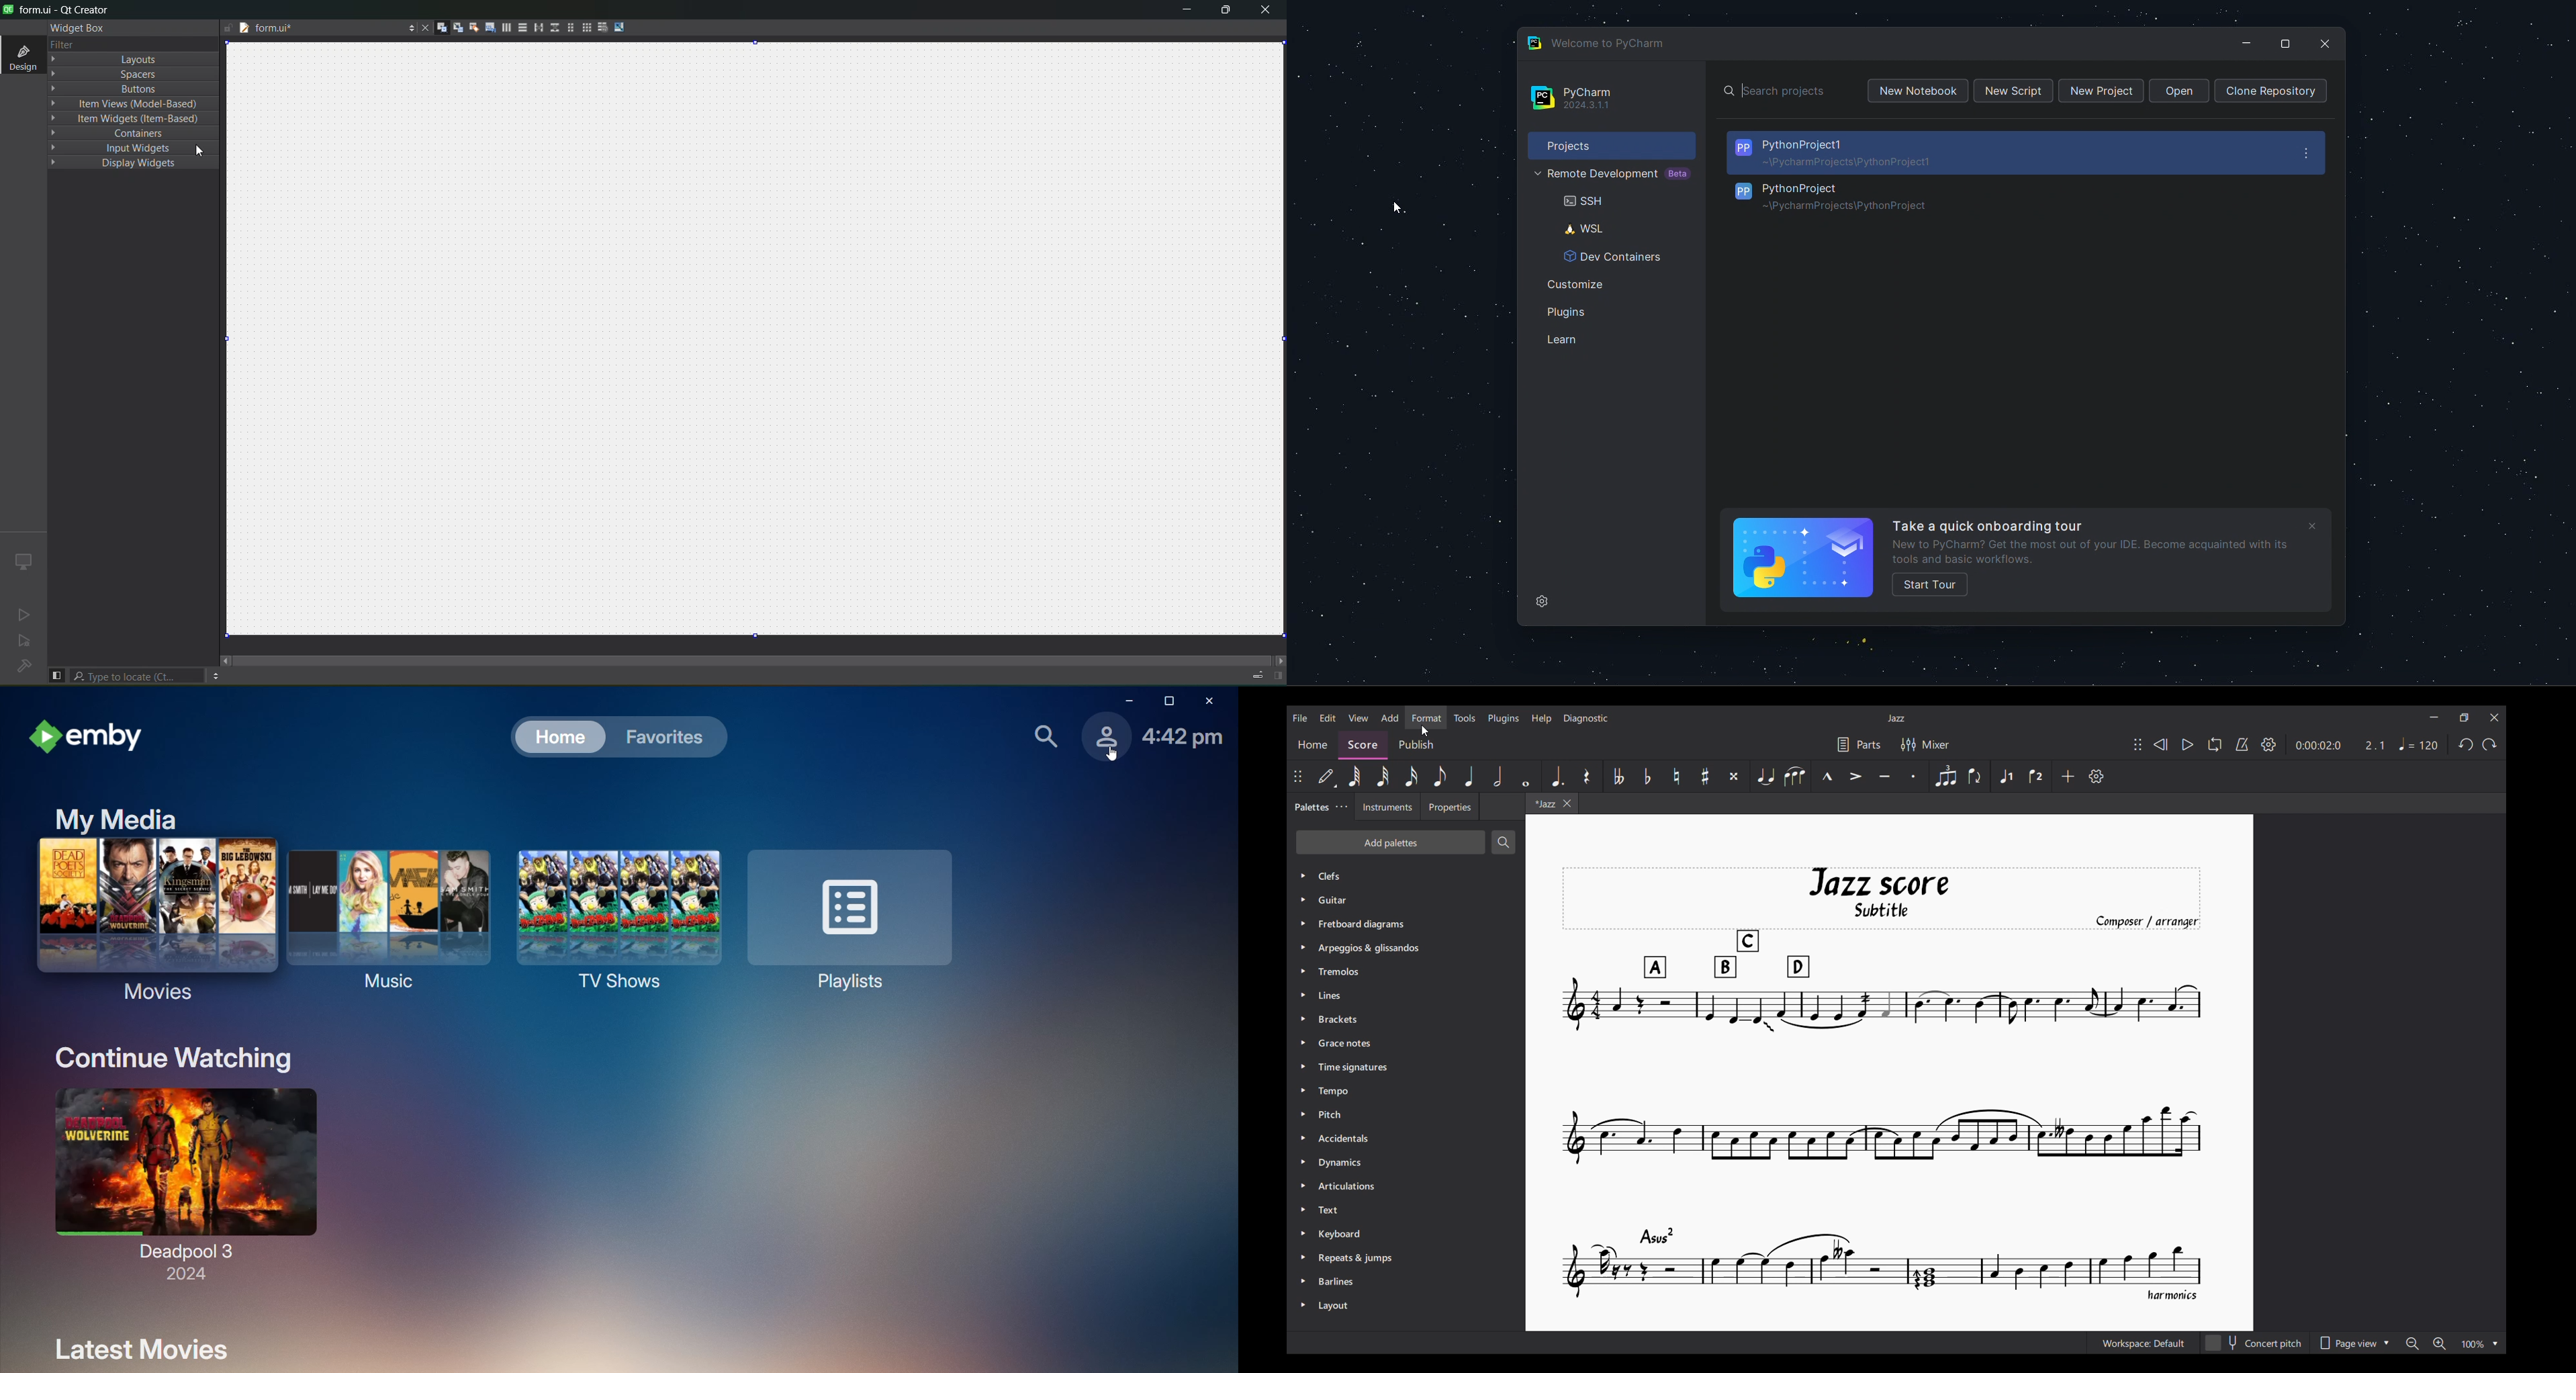 Image resolution: width=2576 pixels, height=1400 pixels. What do you see at coordinates (1334, 877) in the screenshot?
I see `Palette options` at bounding box center [1334, 877].